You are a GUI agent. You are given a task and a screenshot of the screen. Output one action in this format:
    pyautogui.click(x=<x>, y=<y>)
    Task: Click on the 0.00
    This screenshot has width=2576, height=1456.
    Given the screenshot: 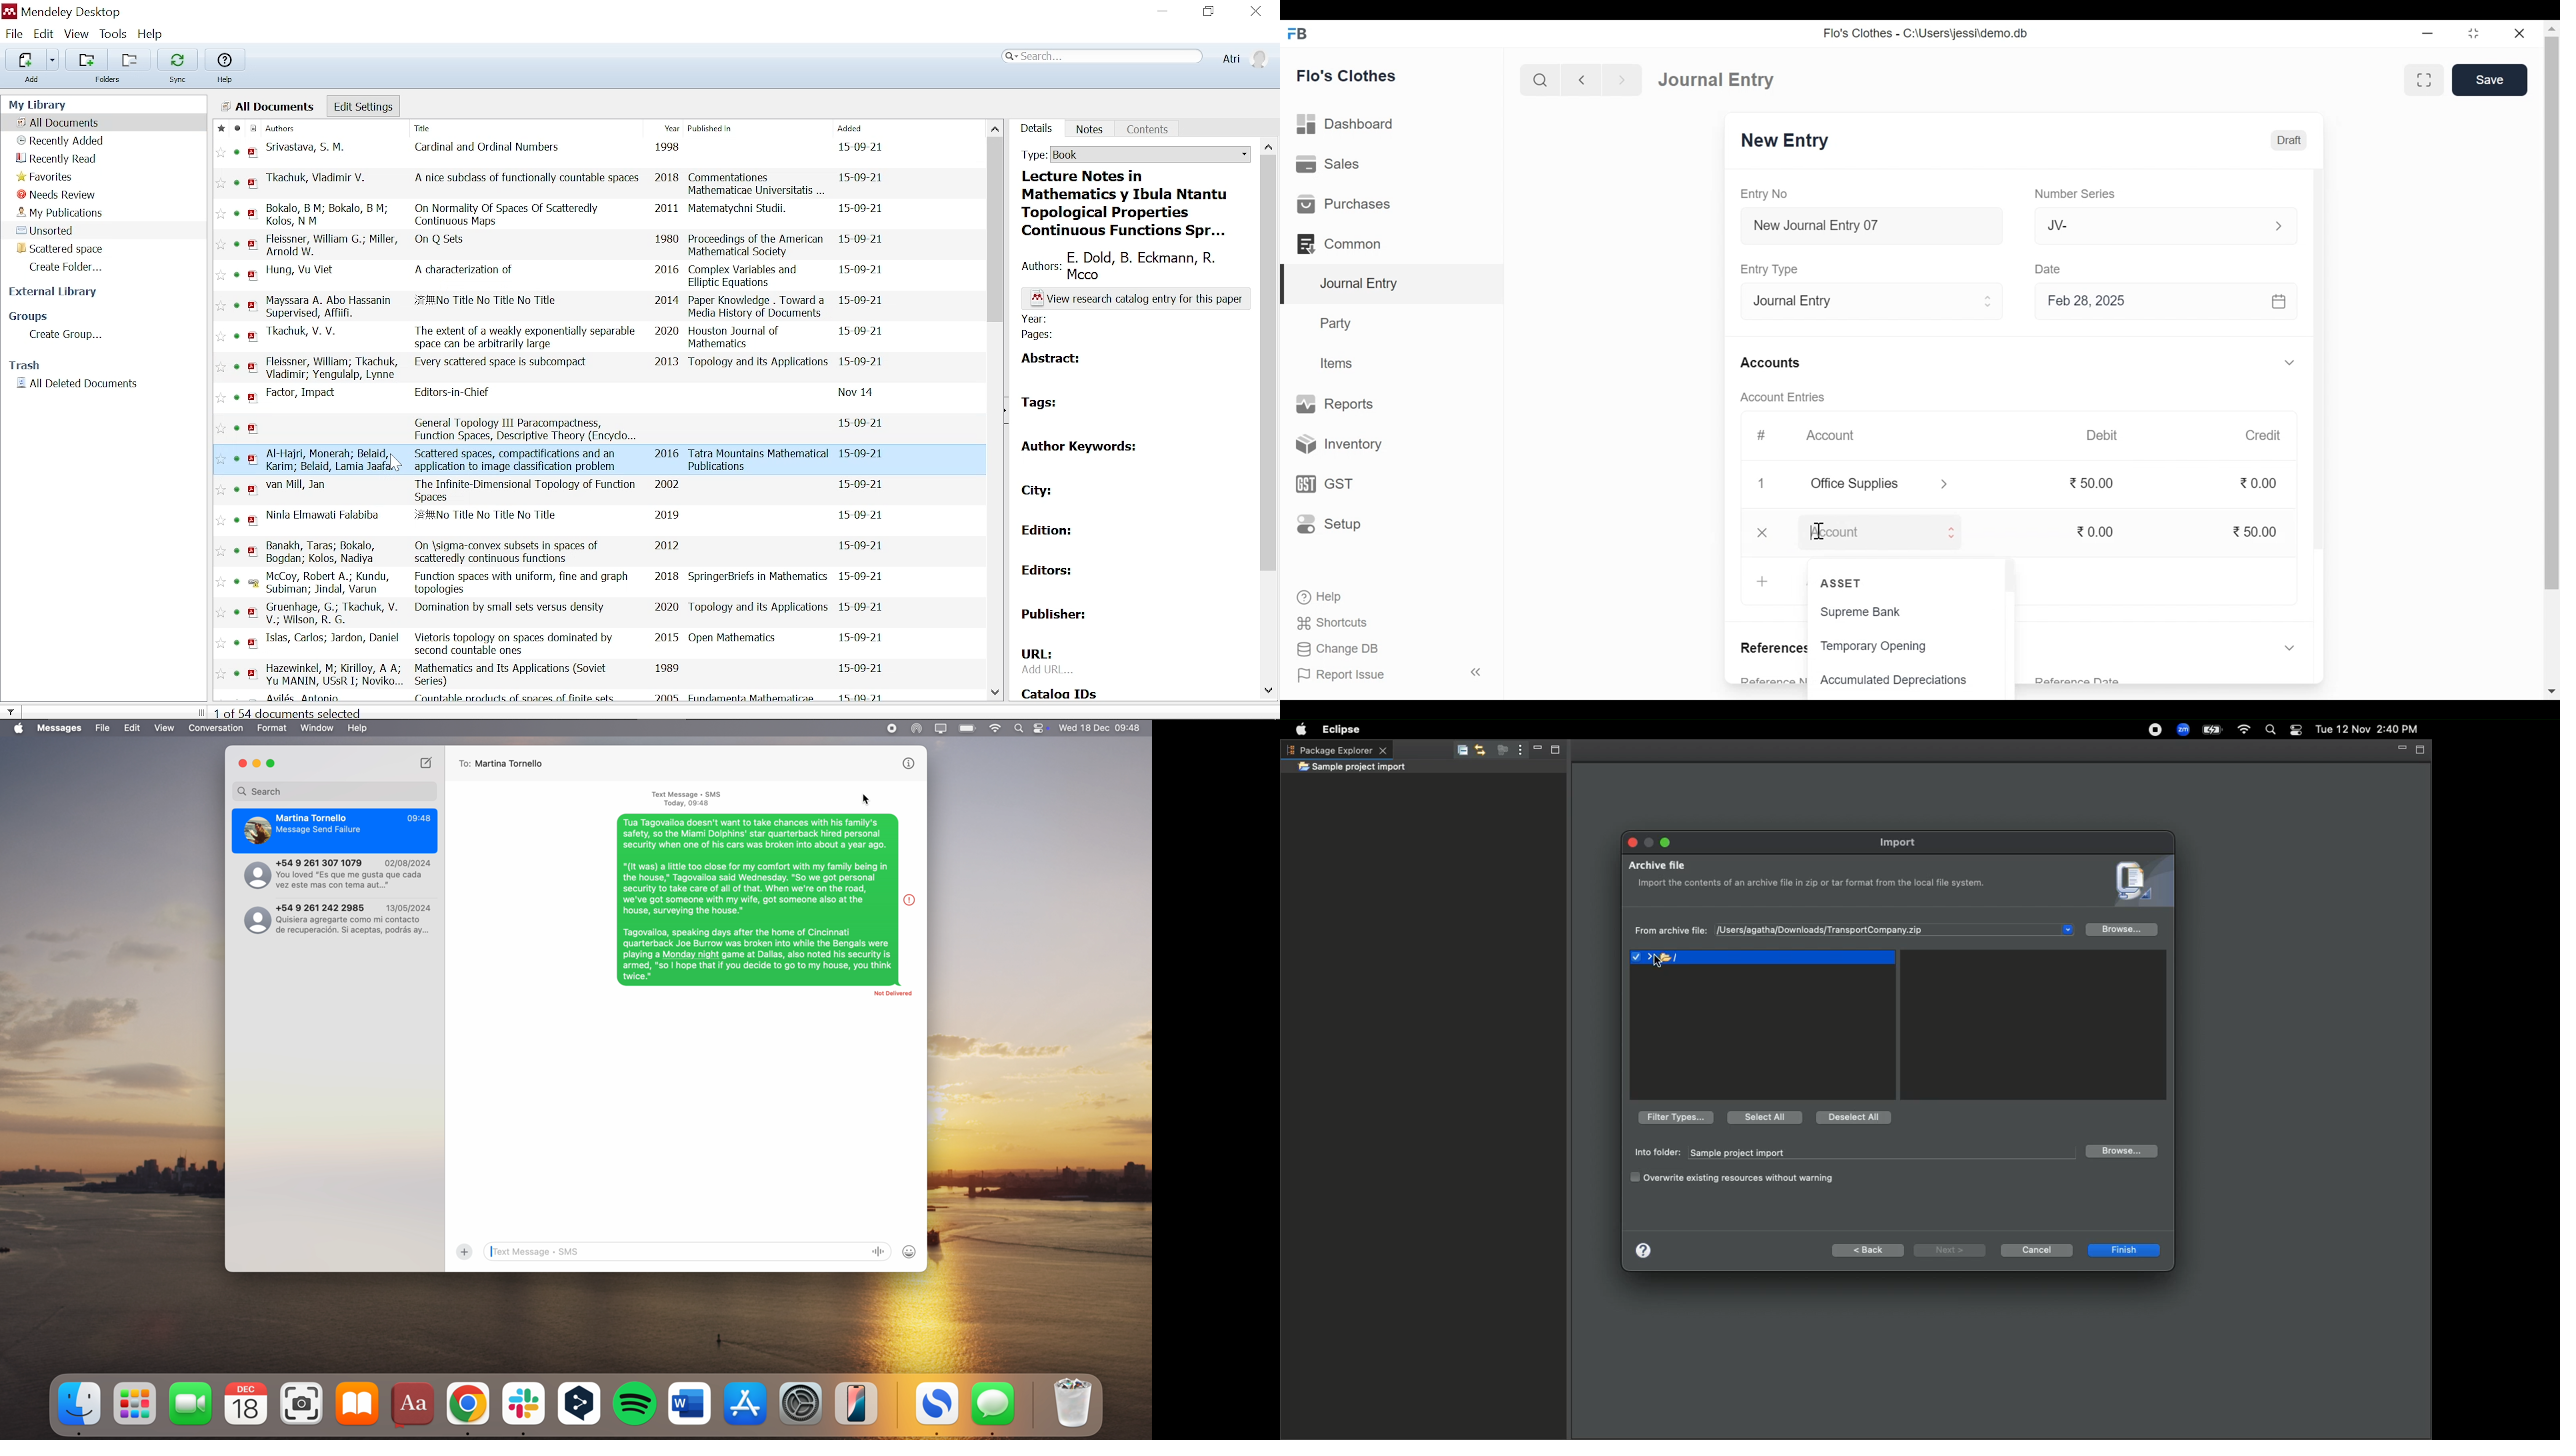 What is the action you would take?
    pyautogui.click(x=2096, y=531)
    